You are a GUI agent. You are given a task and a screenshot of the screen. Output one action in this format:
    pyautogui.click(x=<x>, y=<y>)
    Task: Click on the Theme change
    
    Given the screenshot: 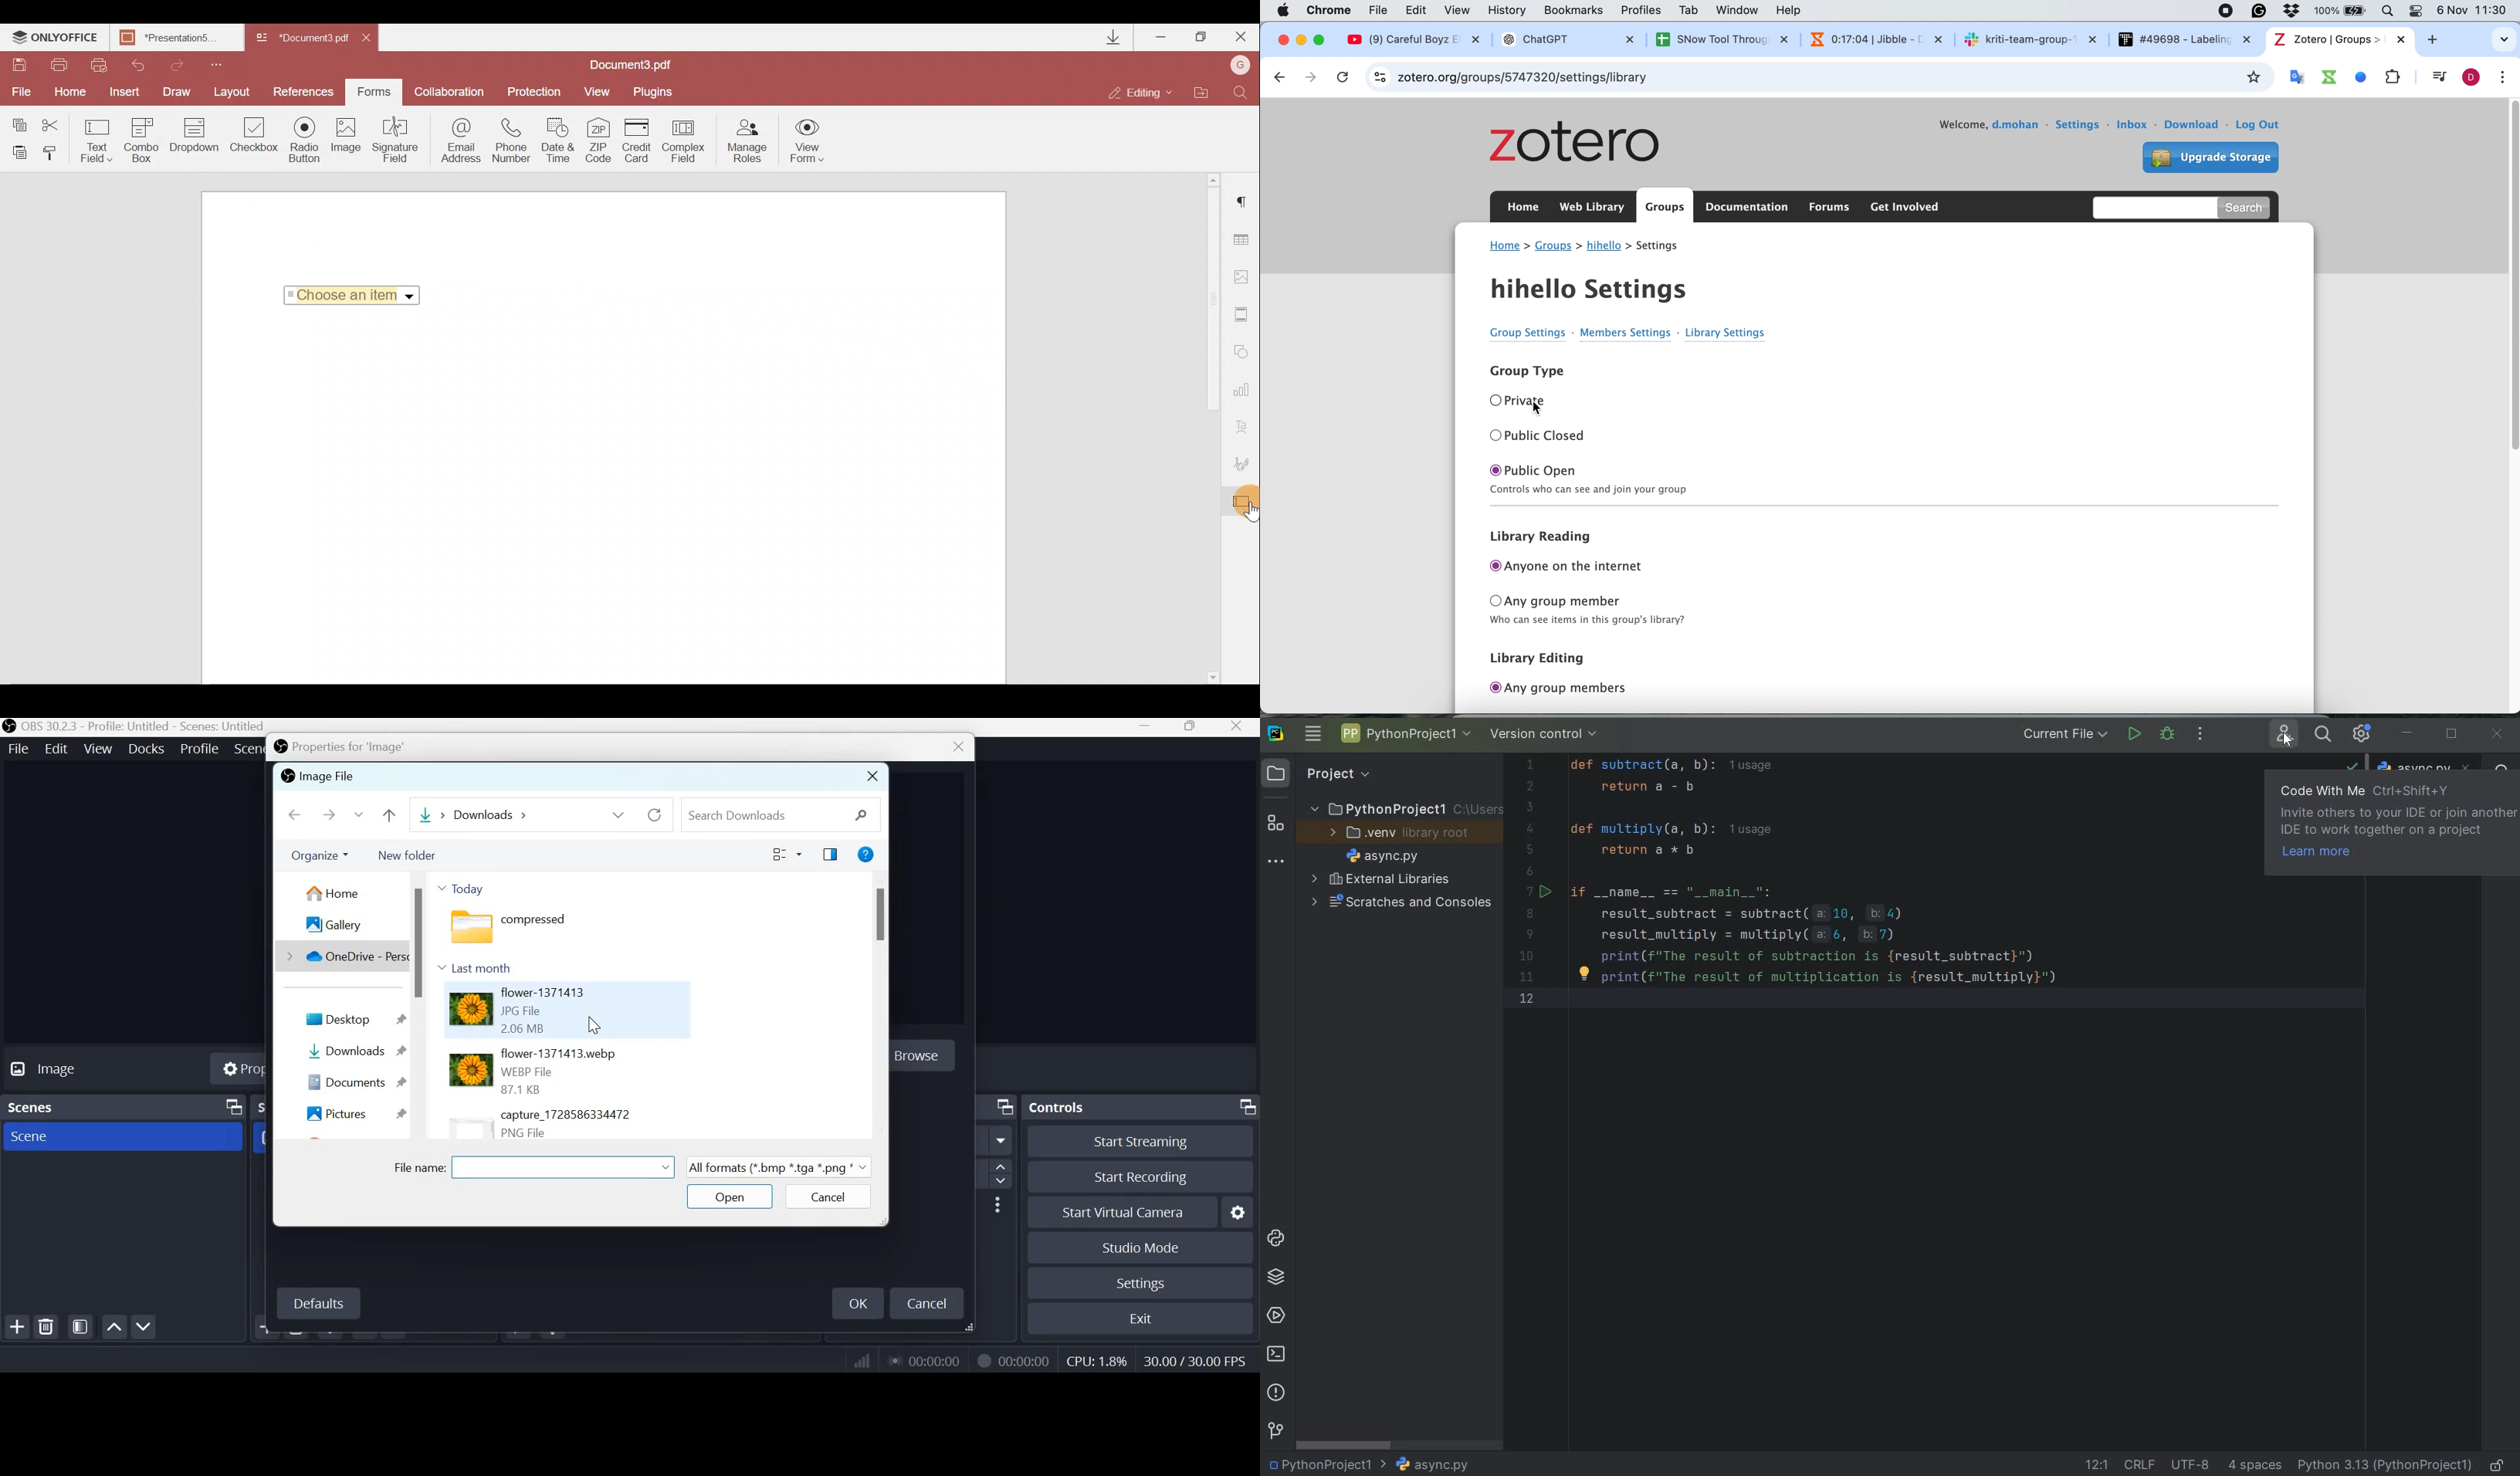 What is the action you would take?
    pyautogui.click(x=2414, y=10)
    